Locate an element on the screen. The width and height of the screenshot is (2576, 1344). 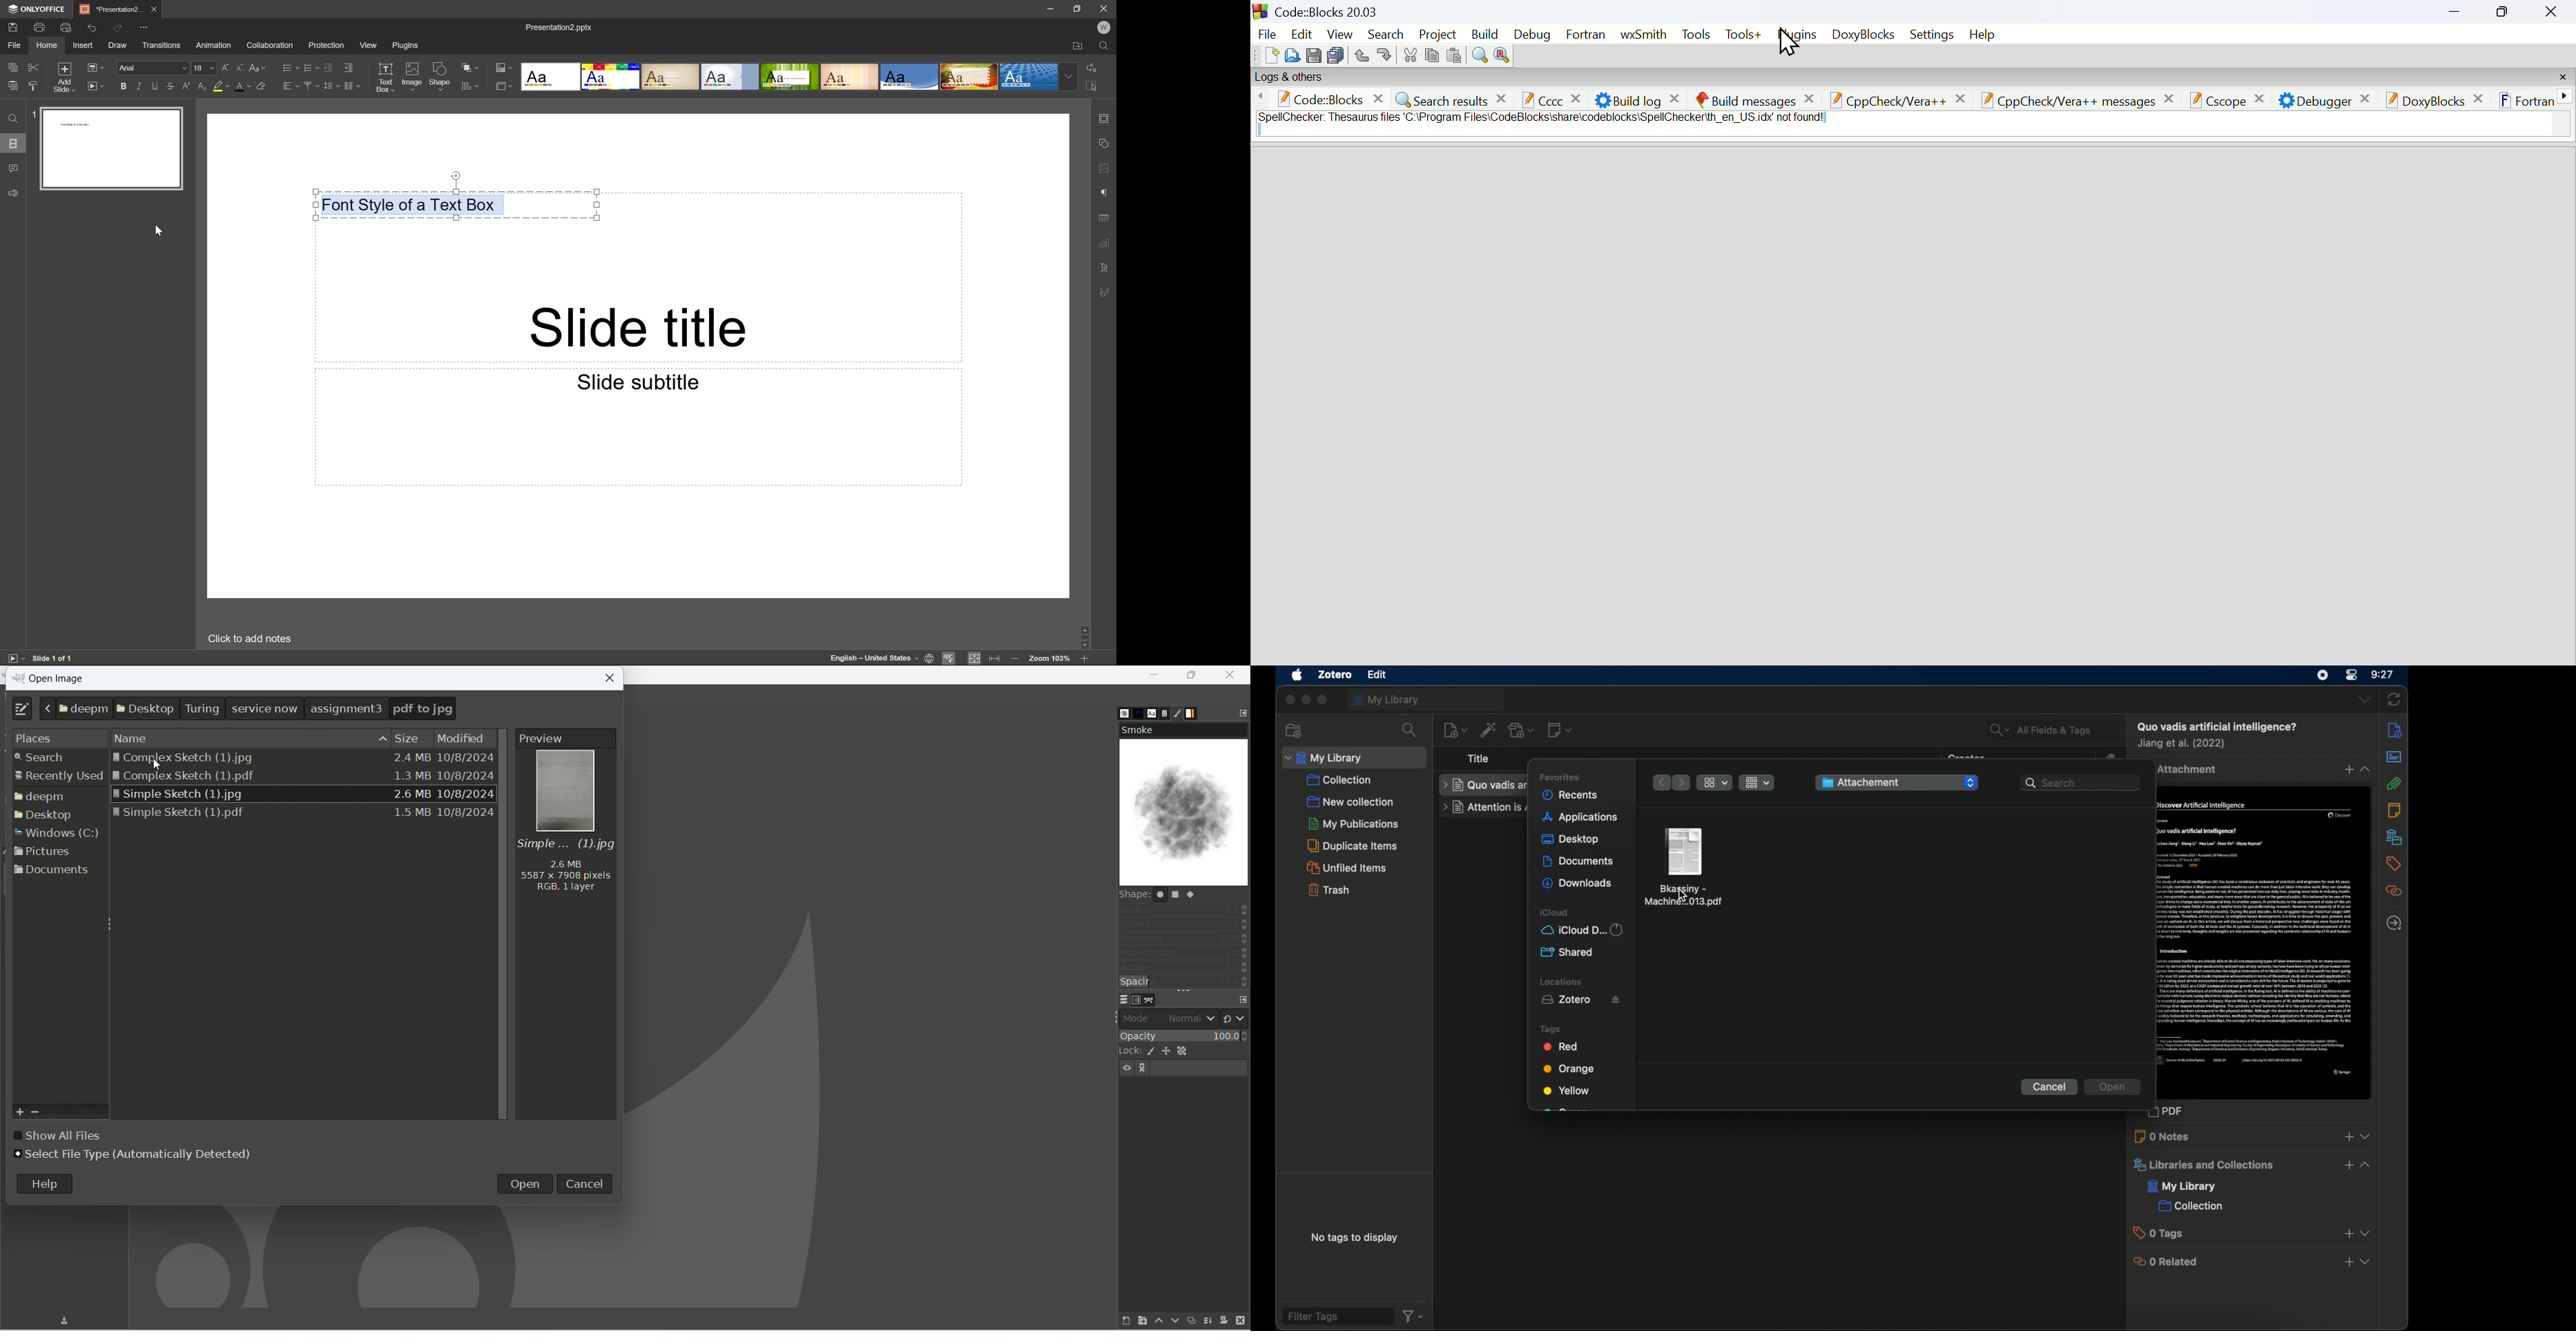
Help is located at coordinates (1982, 34).